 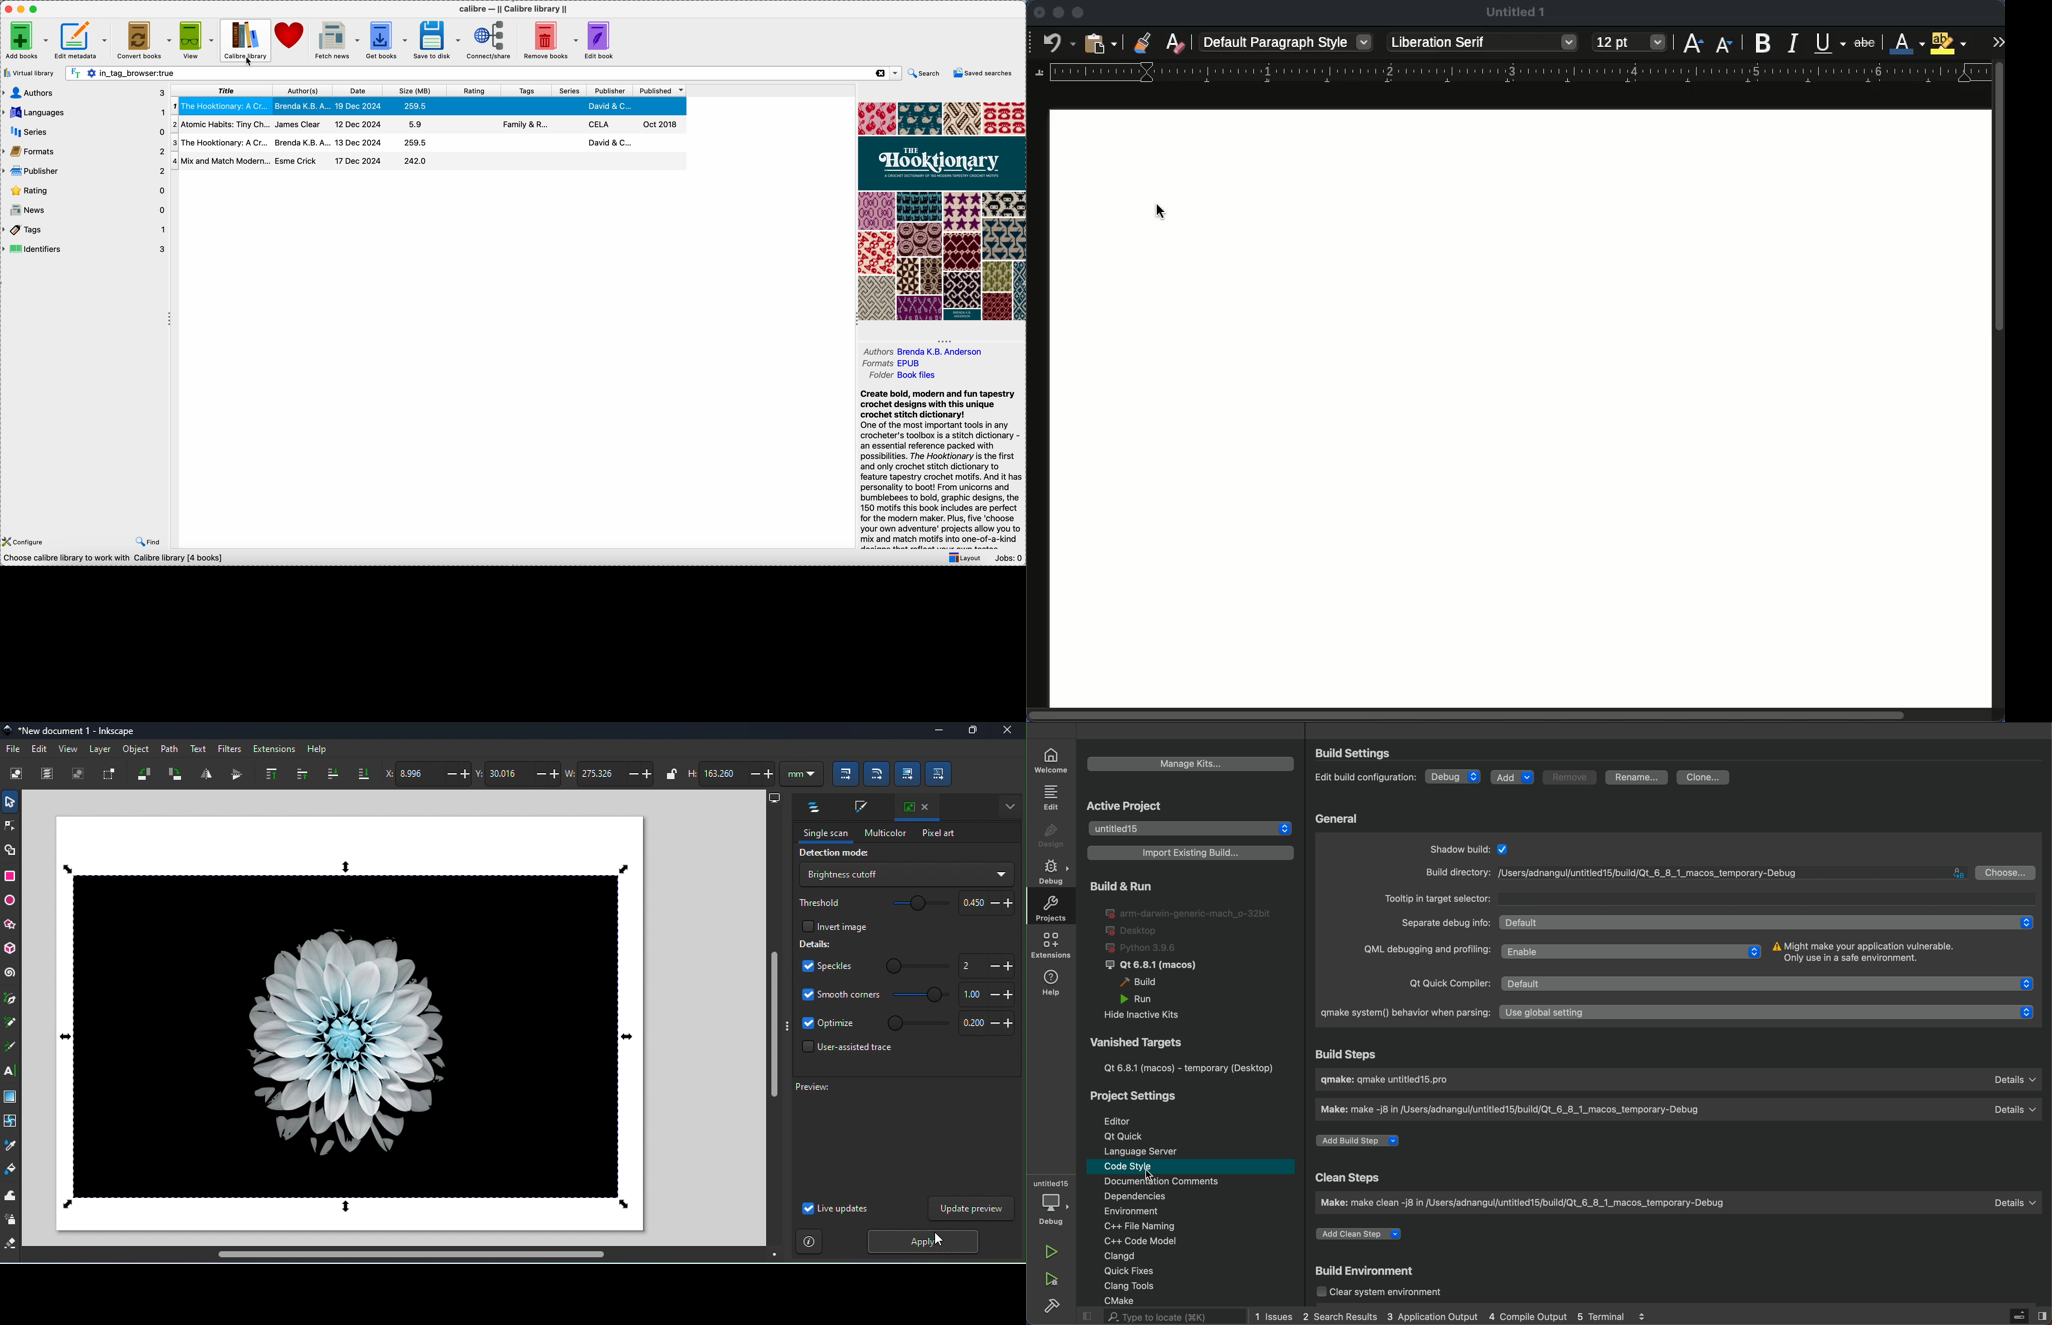 What do you see at coordinates (349, 1024) in the screenshot?
I see `Canvas` at bounding box center [349, 1024].